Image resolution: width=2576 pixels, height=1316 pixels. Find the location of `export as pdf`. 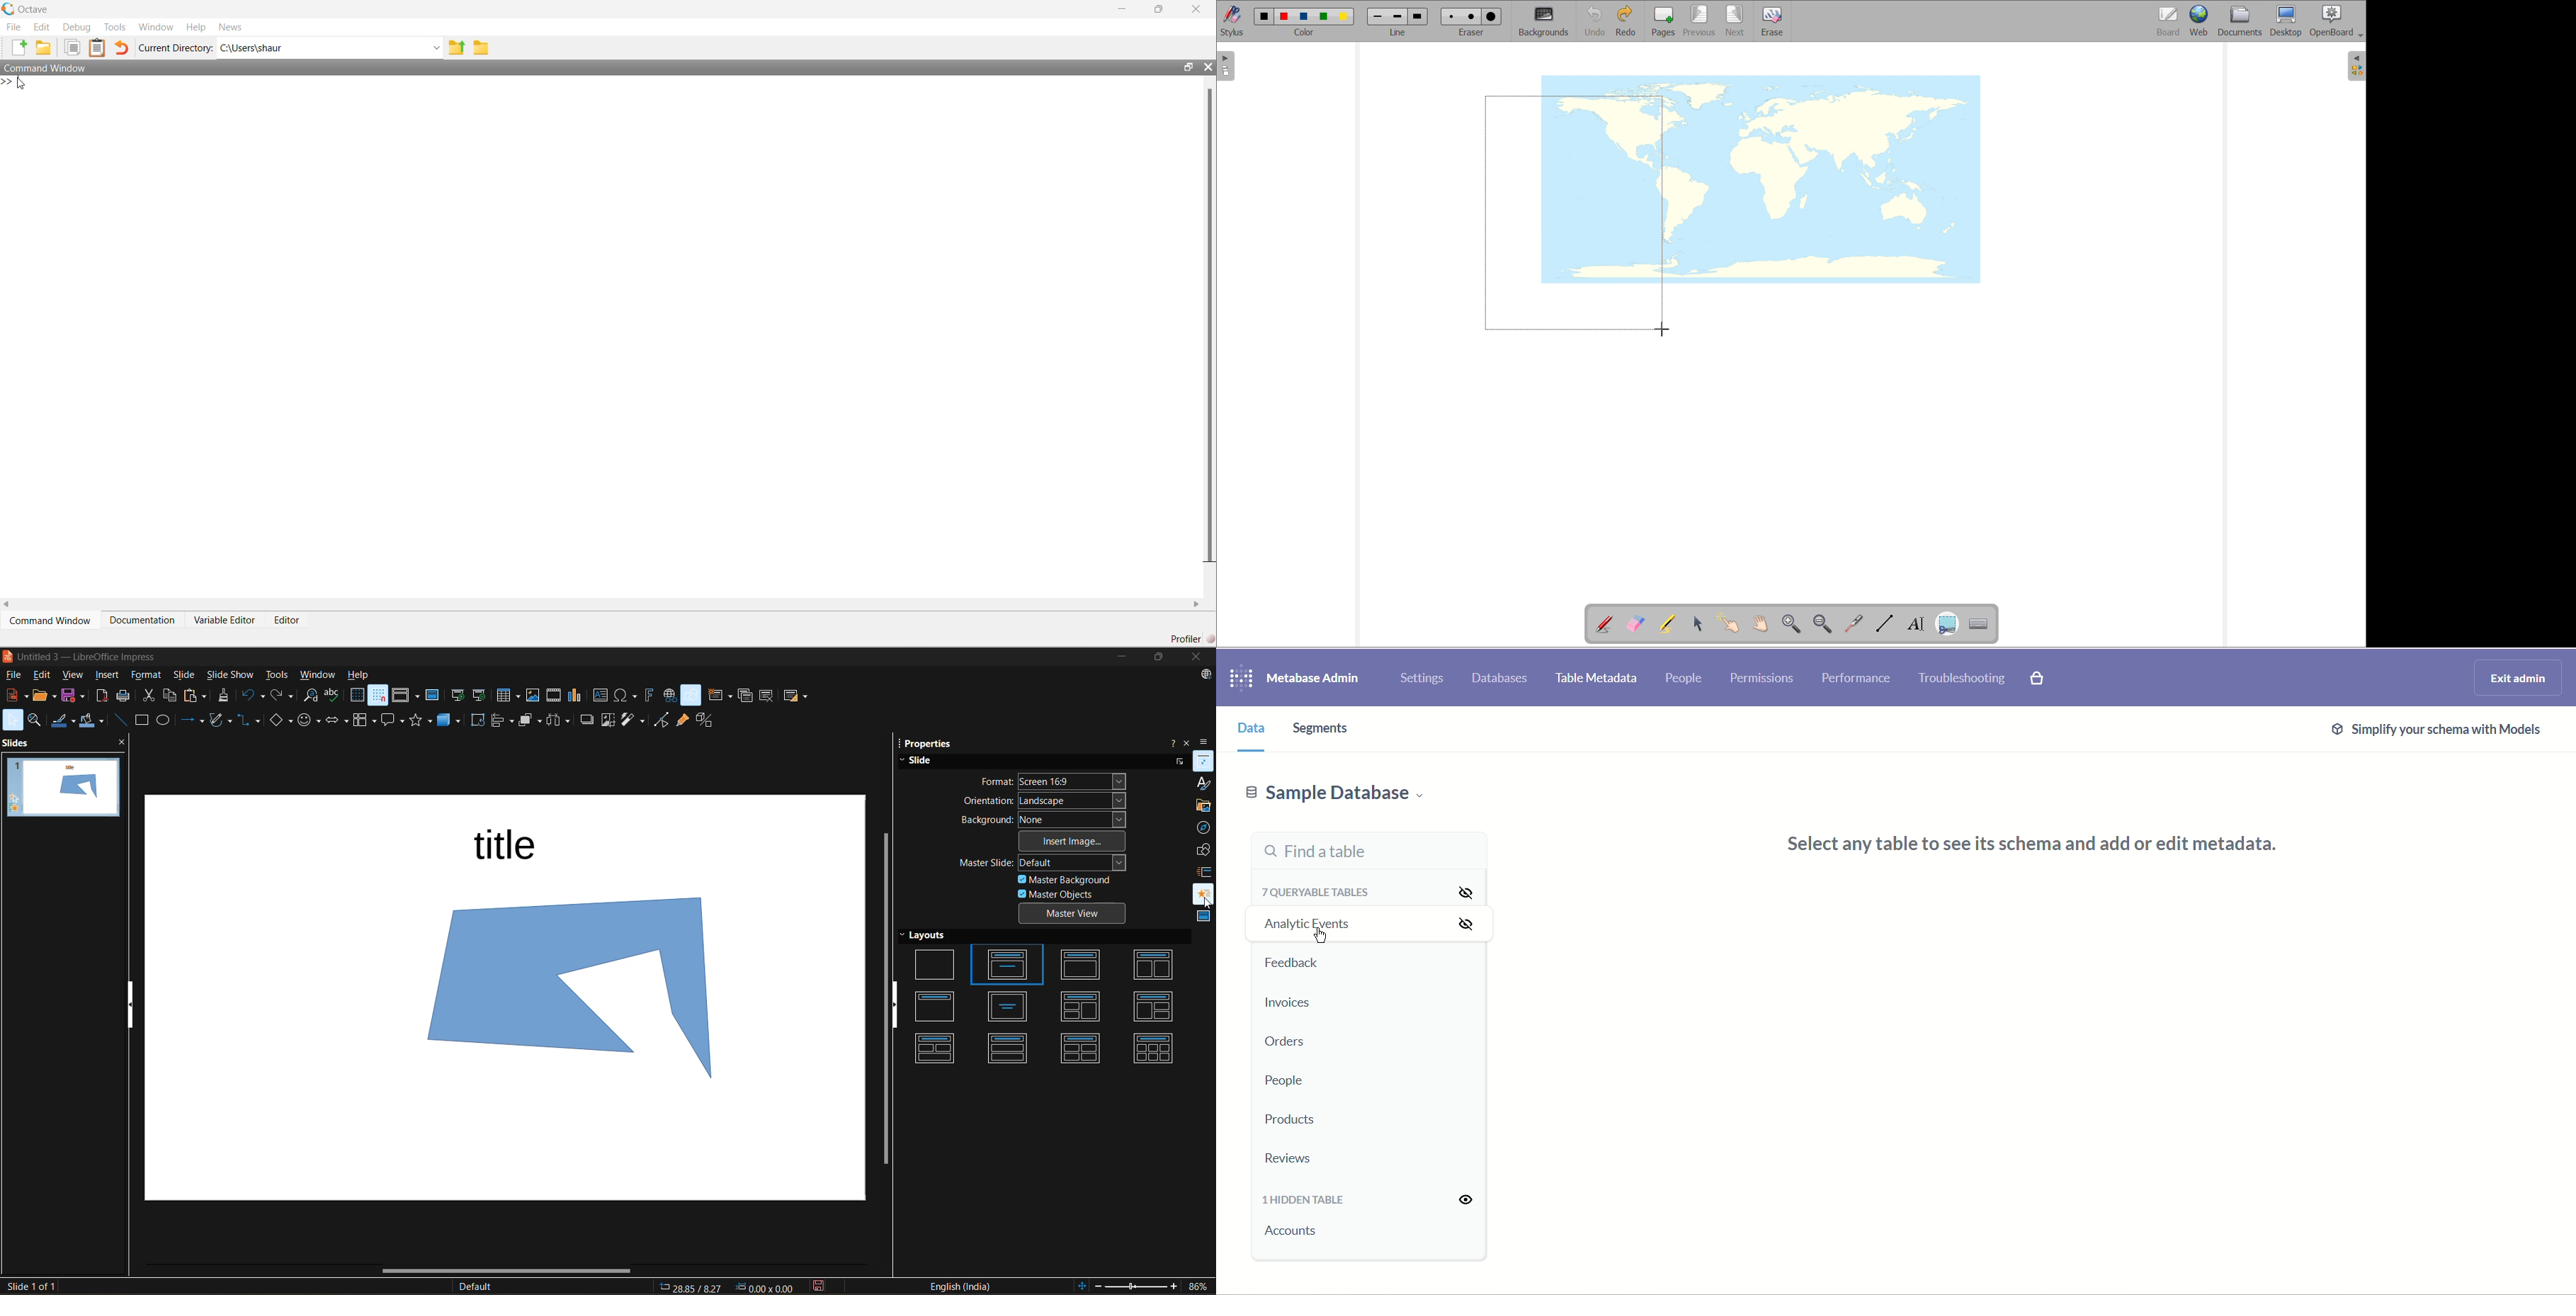

export as pdf is located at coordinates (101, 695).